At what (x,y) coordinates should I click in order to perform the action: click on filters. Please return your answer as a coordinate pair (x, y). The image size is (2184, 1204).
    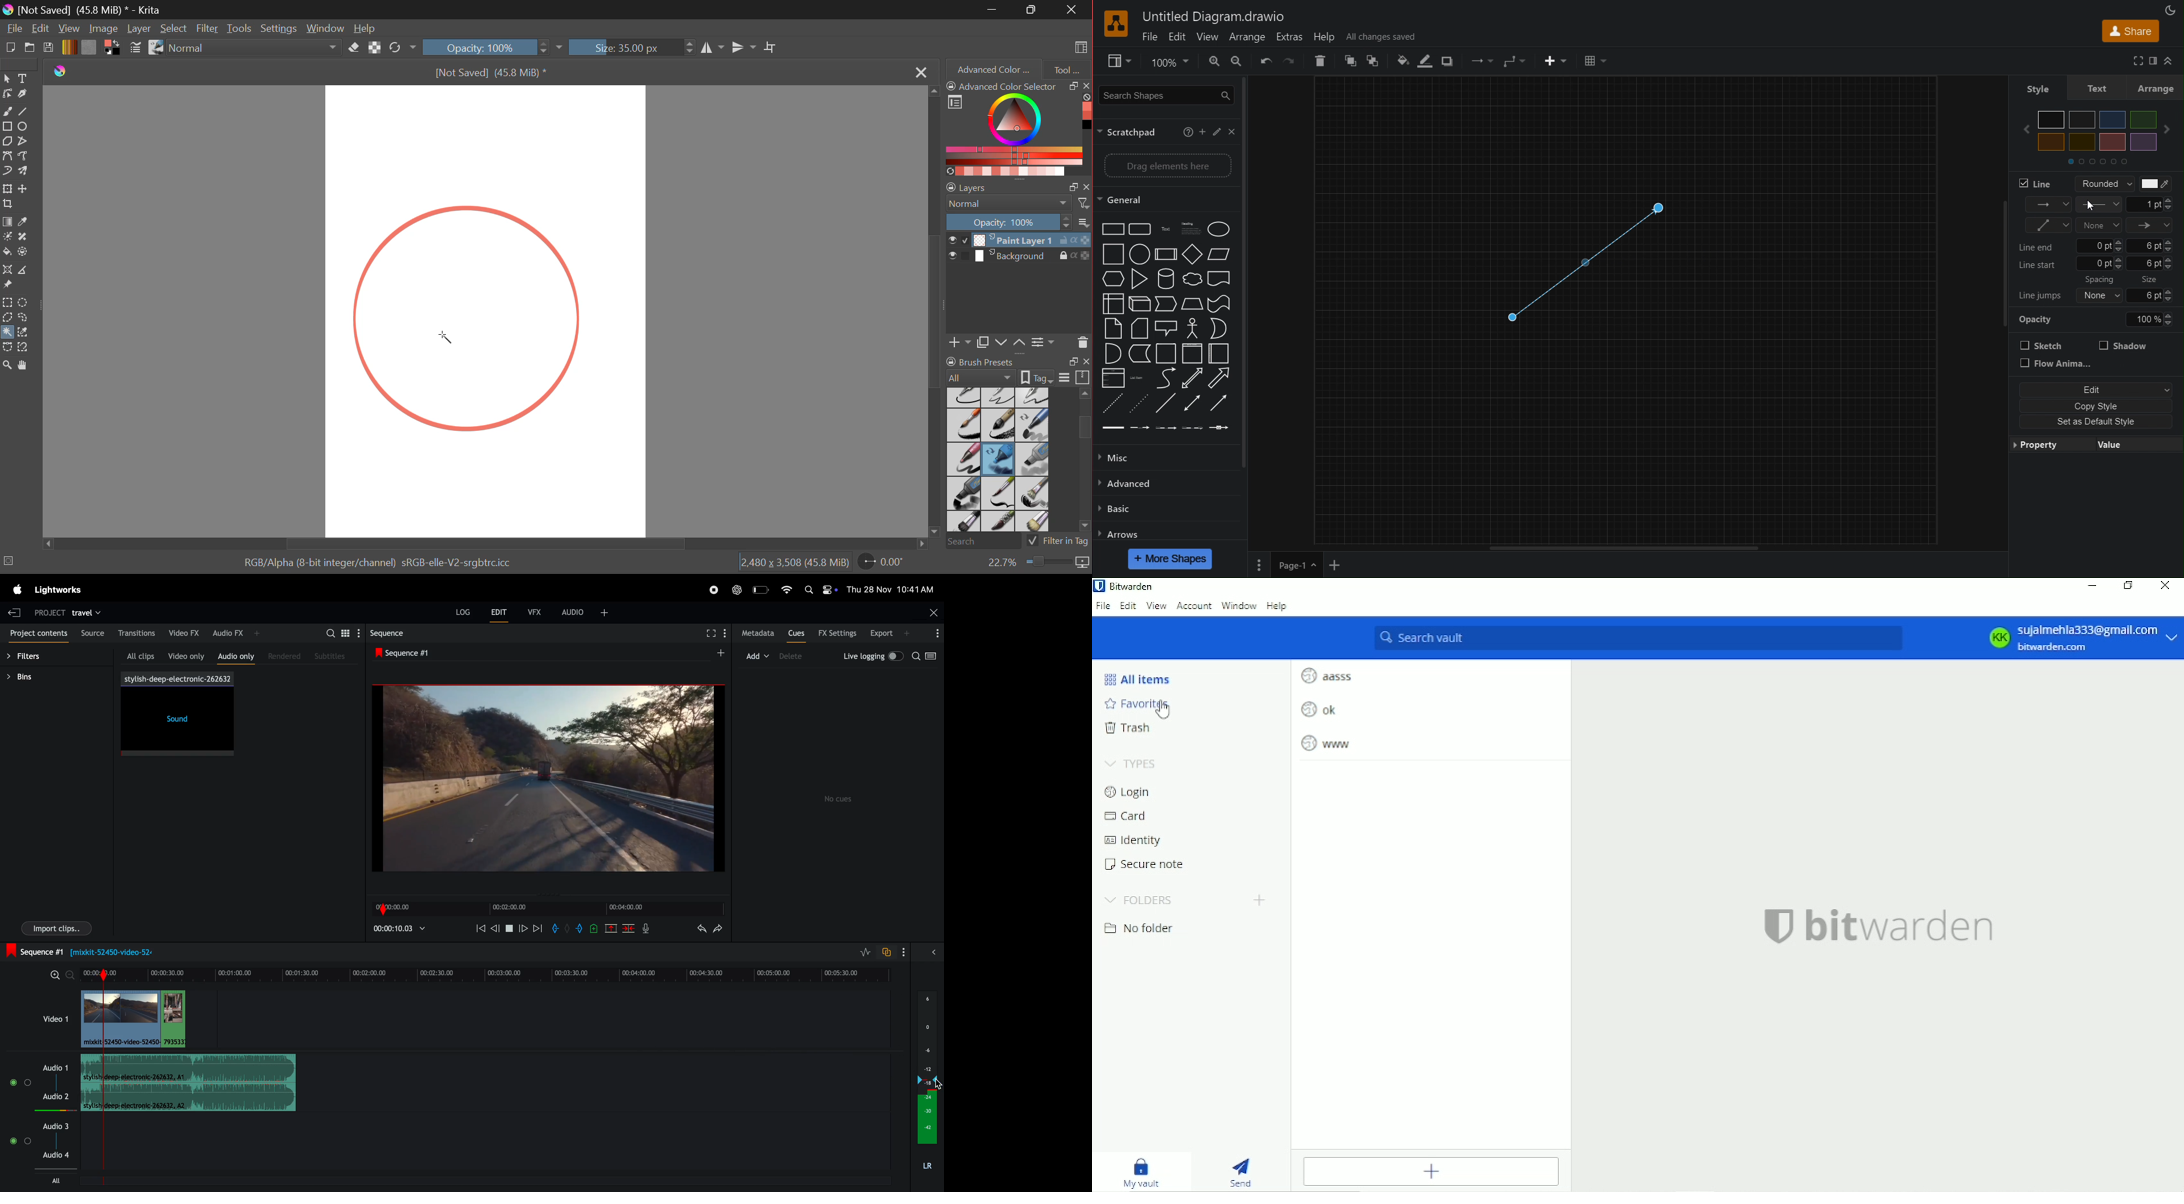
    Looking at the image, I should click on (34, 656).